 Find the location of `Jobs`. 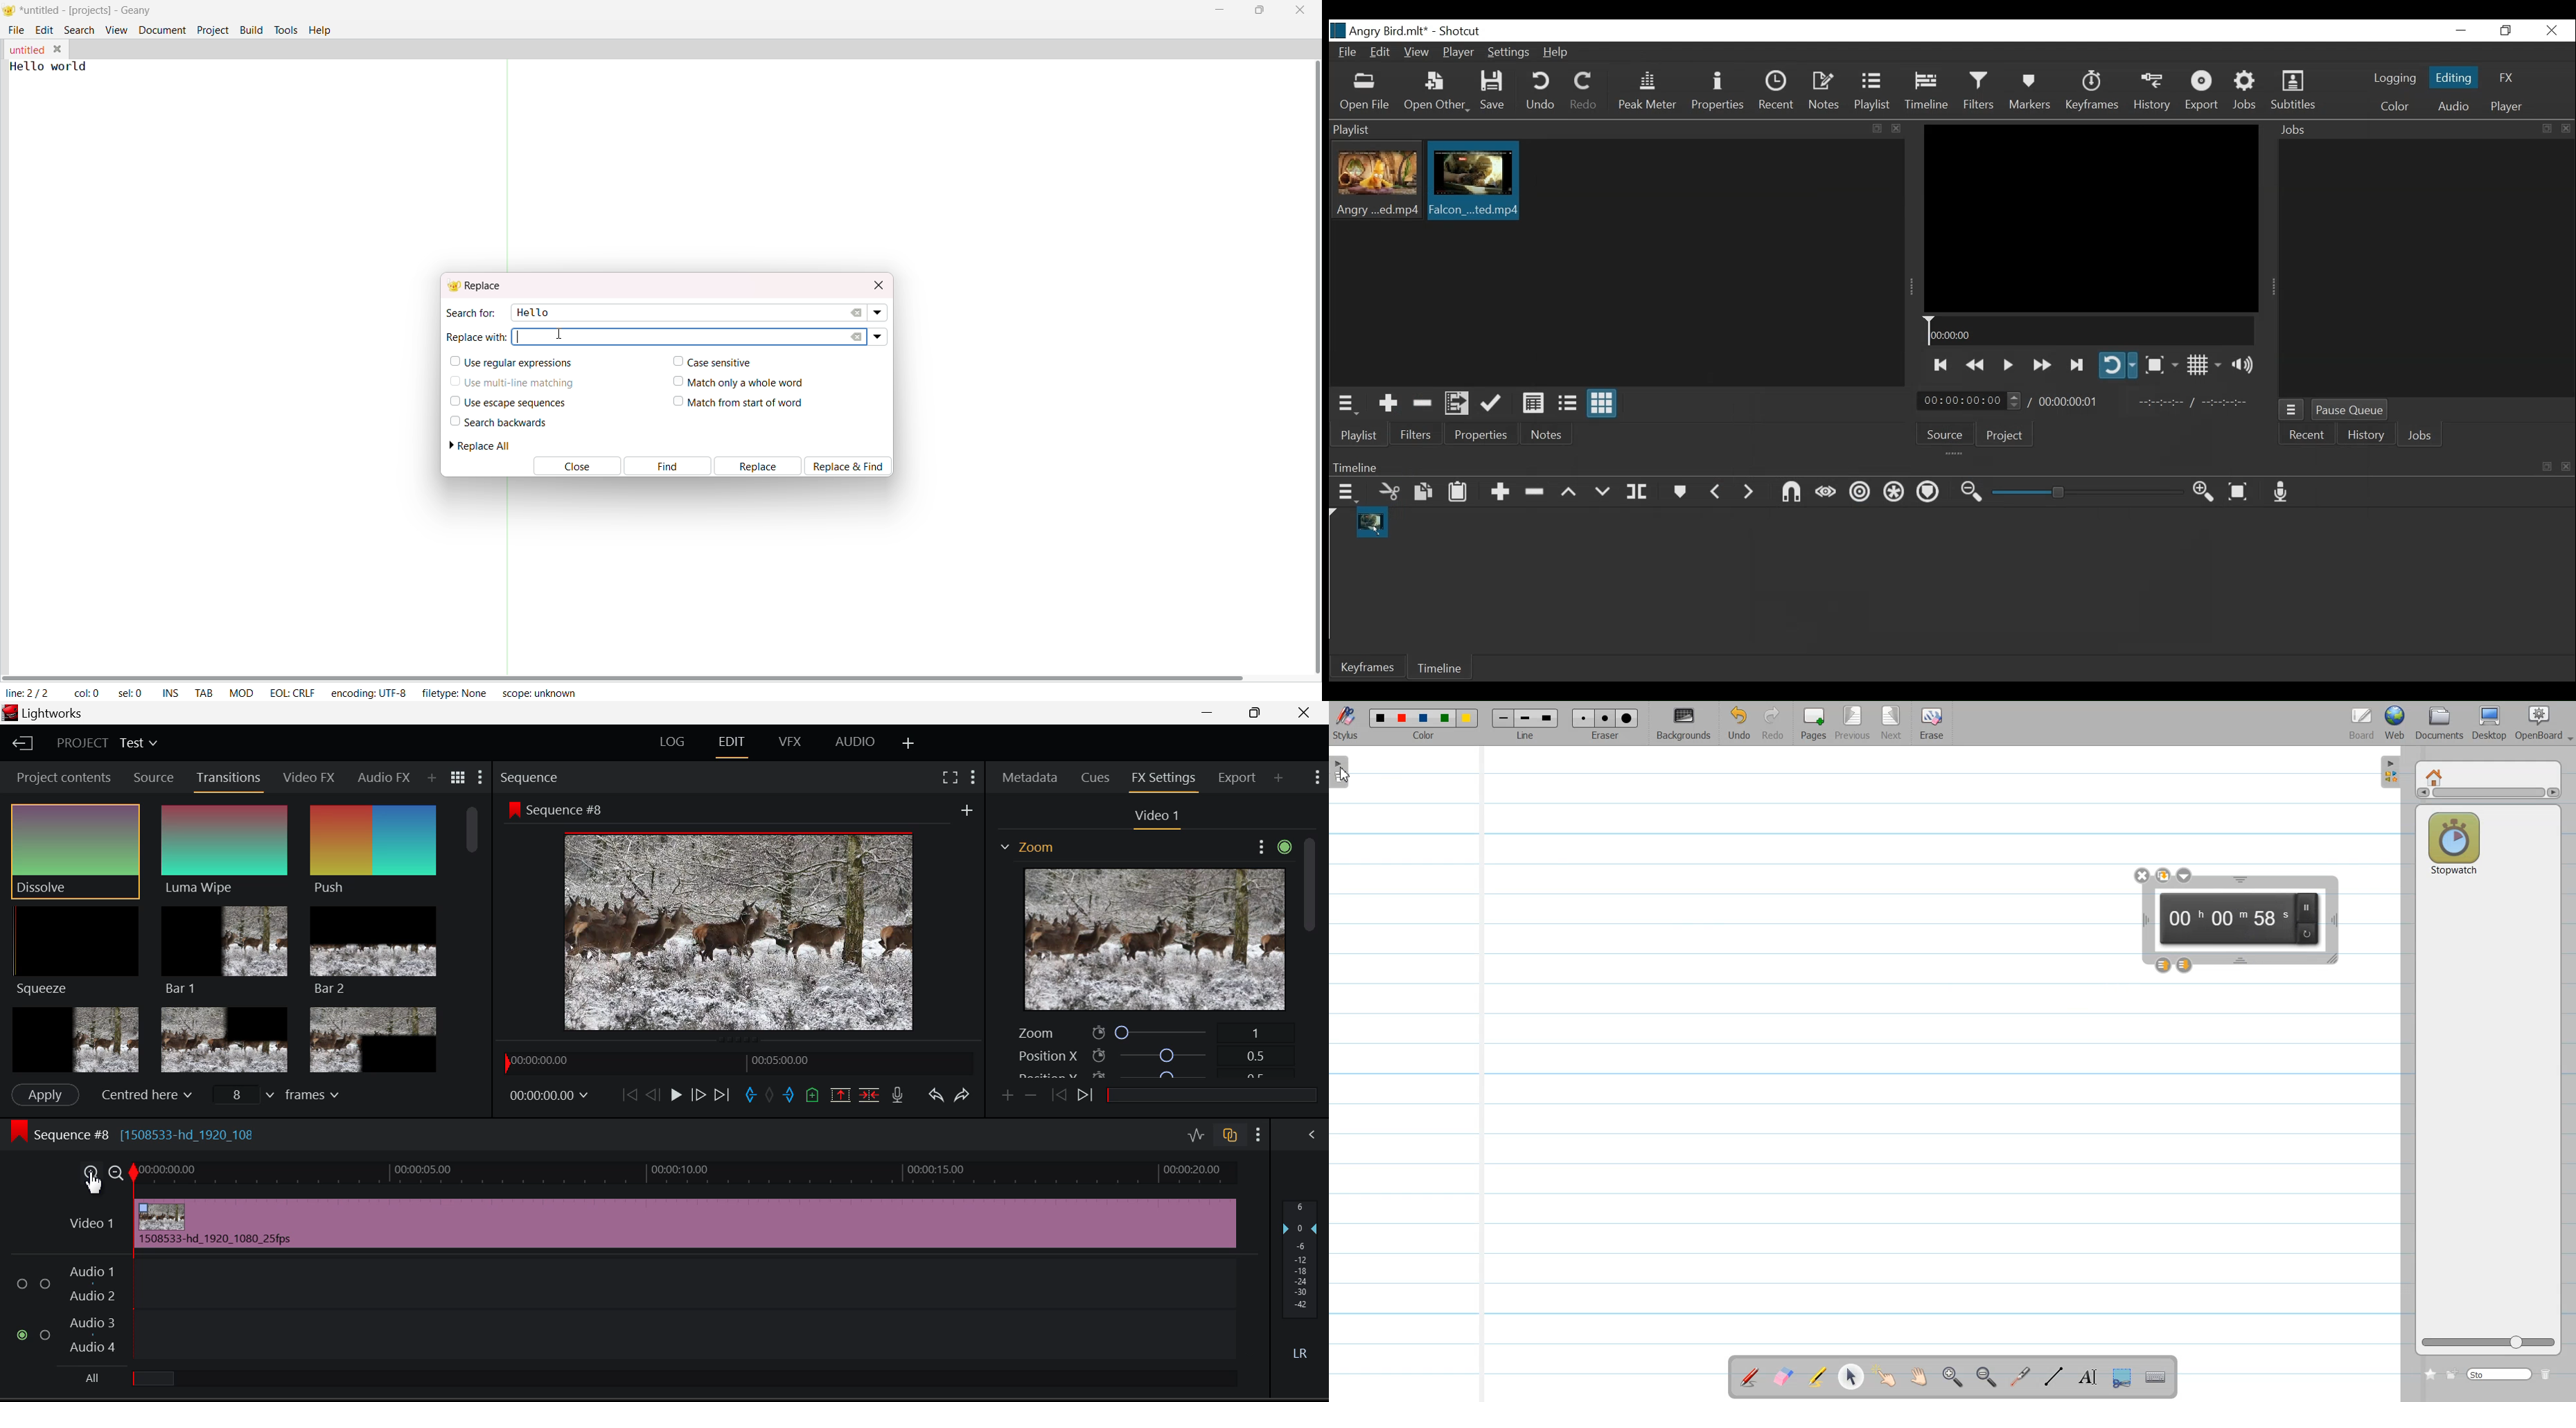

Jobs is located at coordinates (2298, 130).